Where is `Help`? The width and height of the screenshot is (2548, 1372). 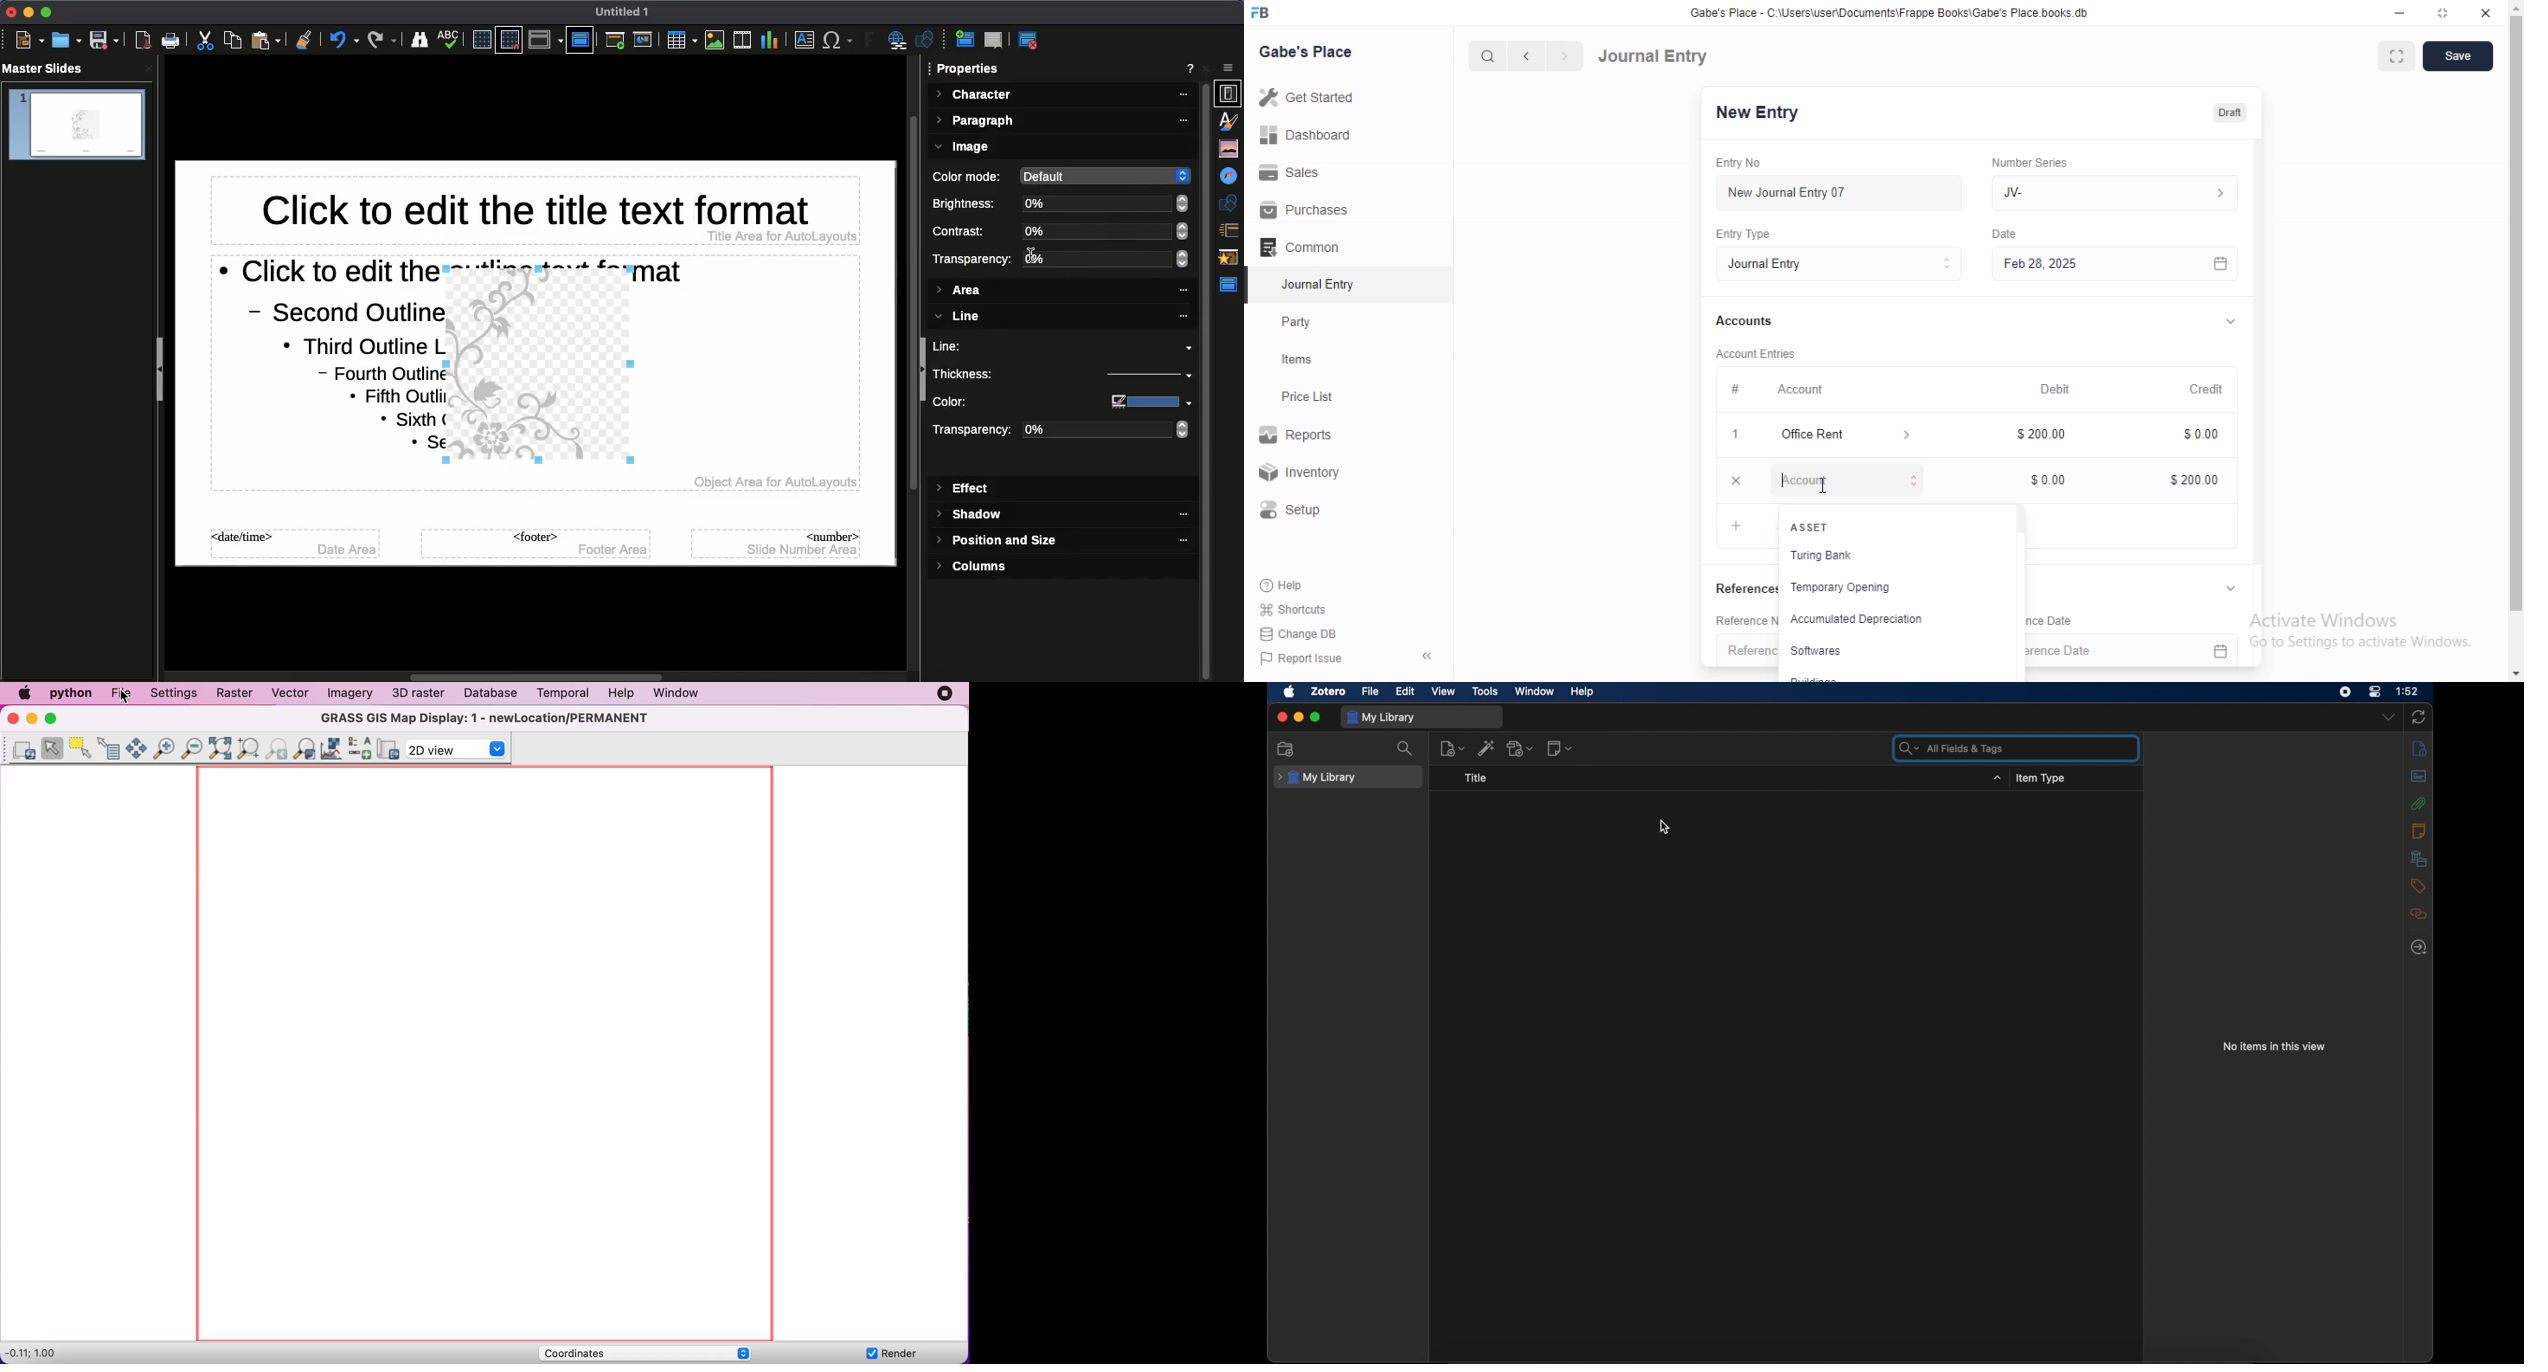
Help is located at coordinates (1191, 70).